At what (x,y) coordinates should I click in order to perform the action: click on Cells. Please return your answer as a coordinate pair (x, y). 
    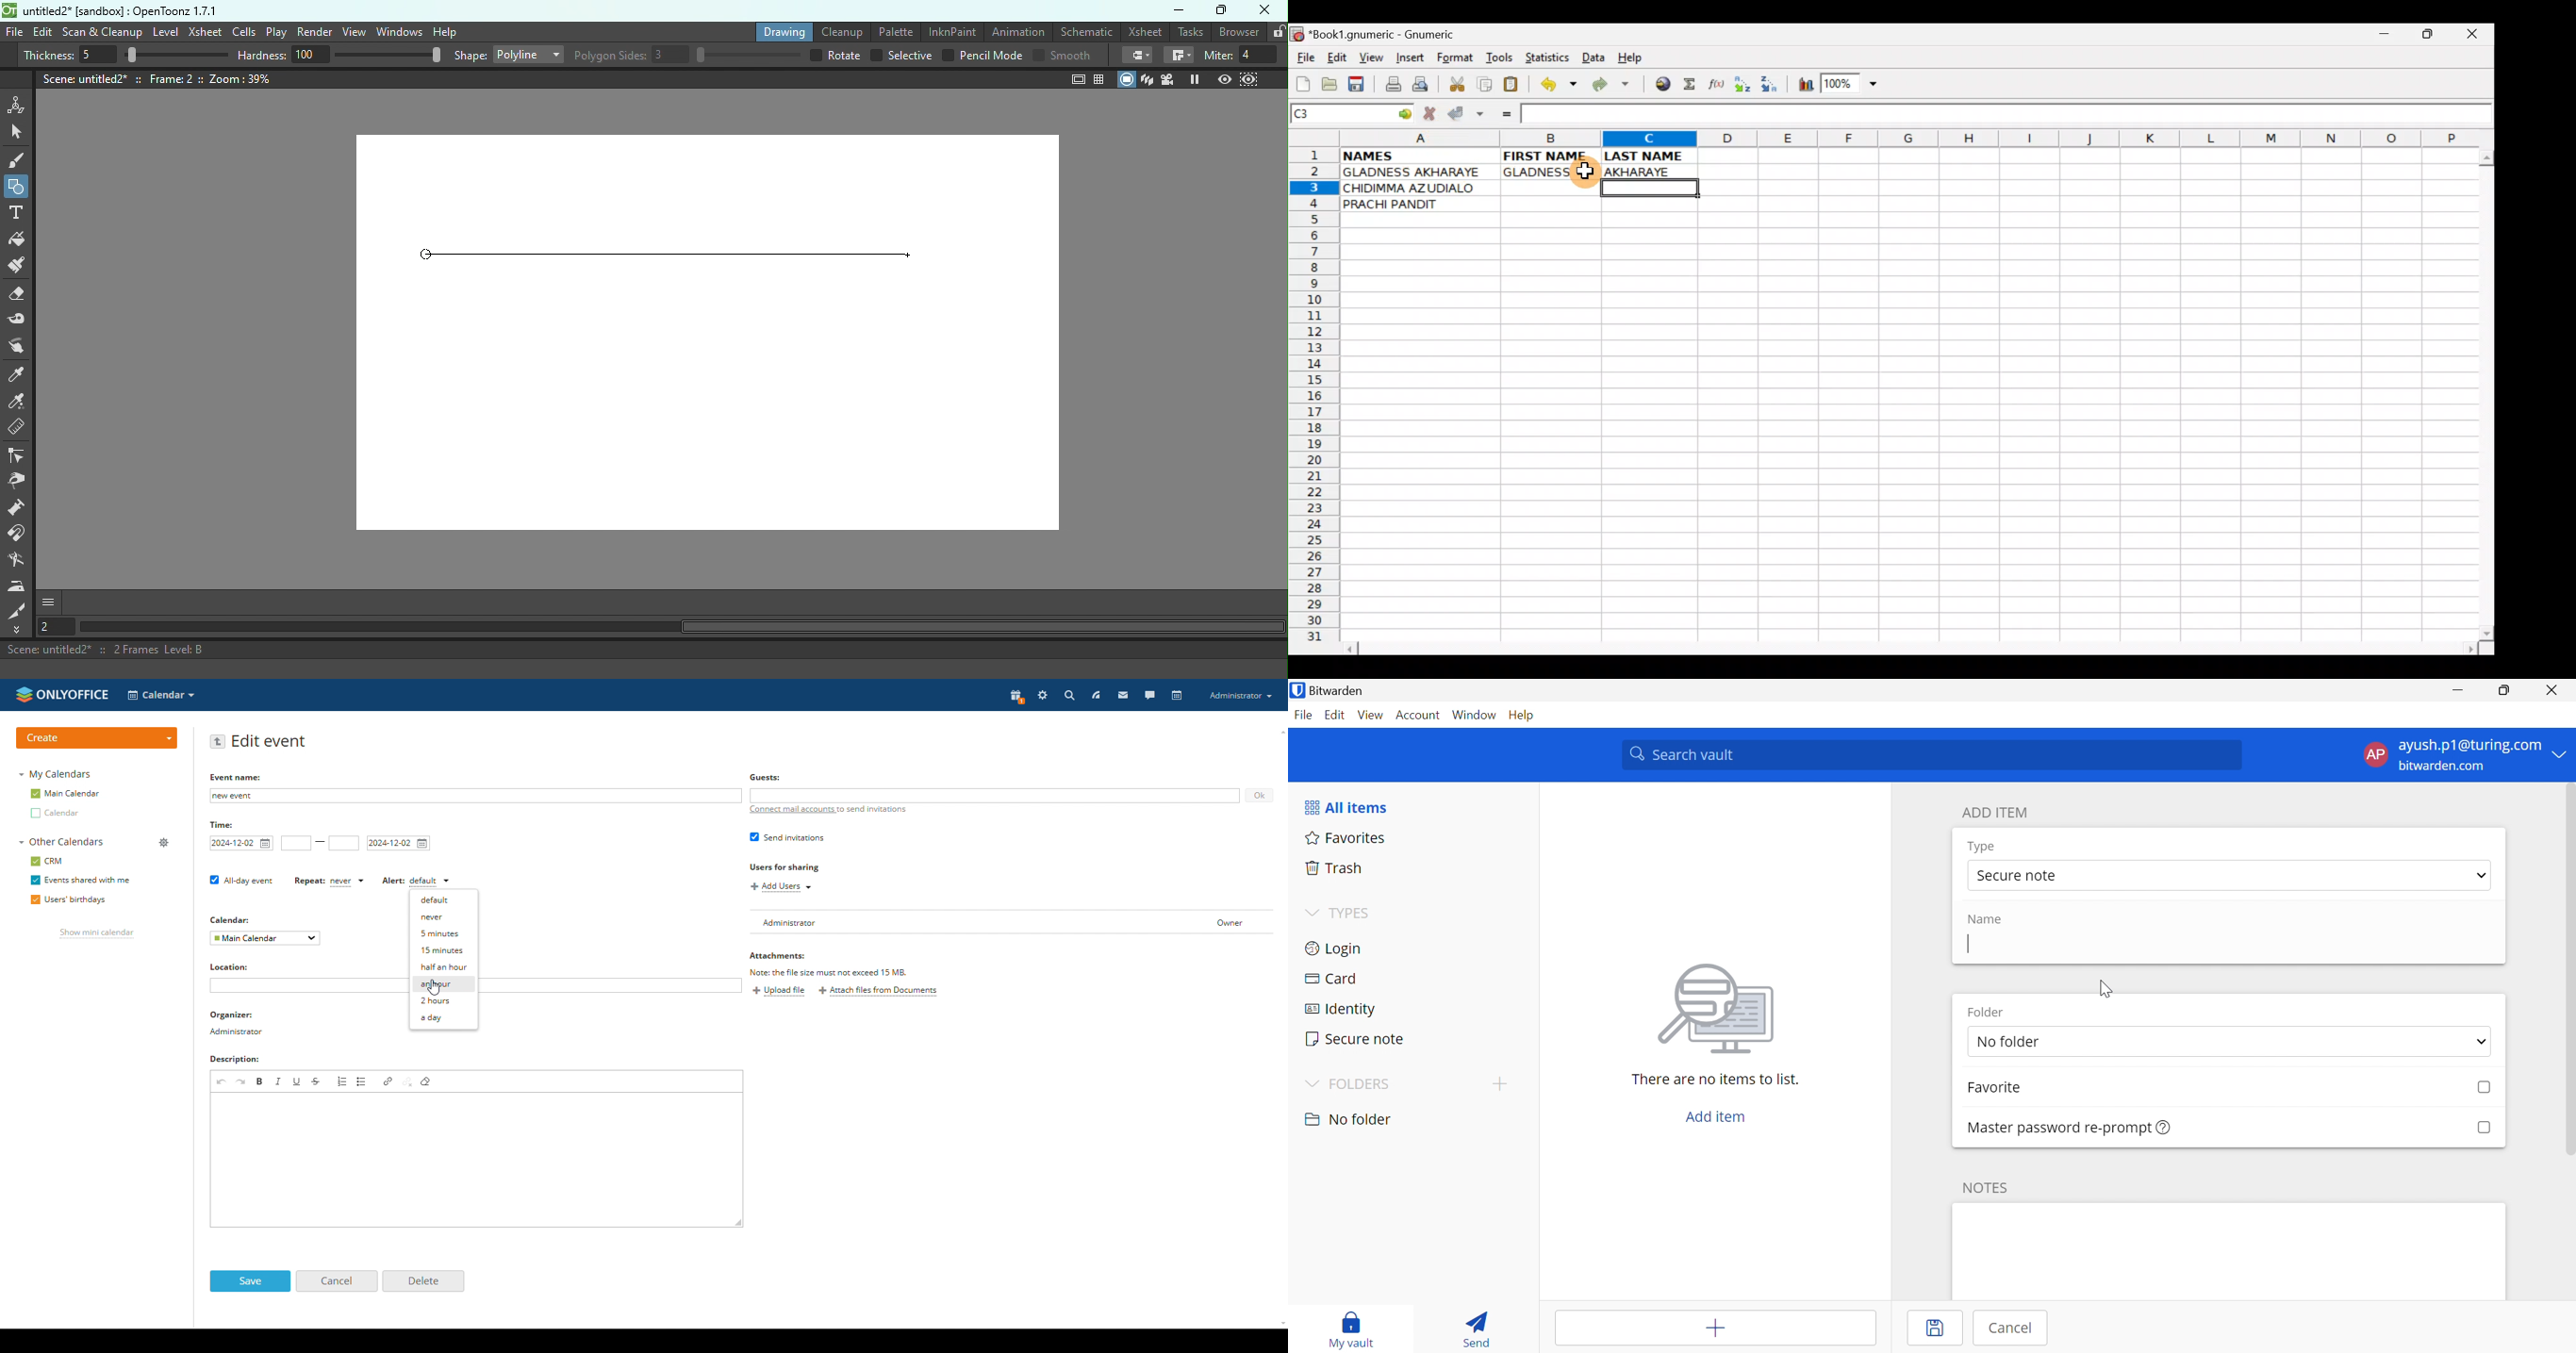
    Looking at the image, I should click on (1903, 434).